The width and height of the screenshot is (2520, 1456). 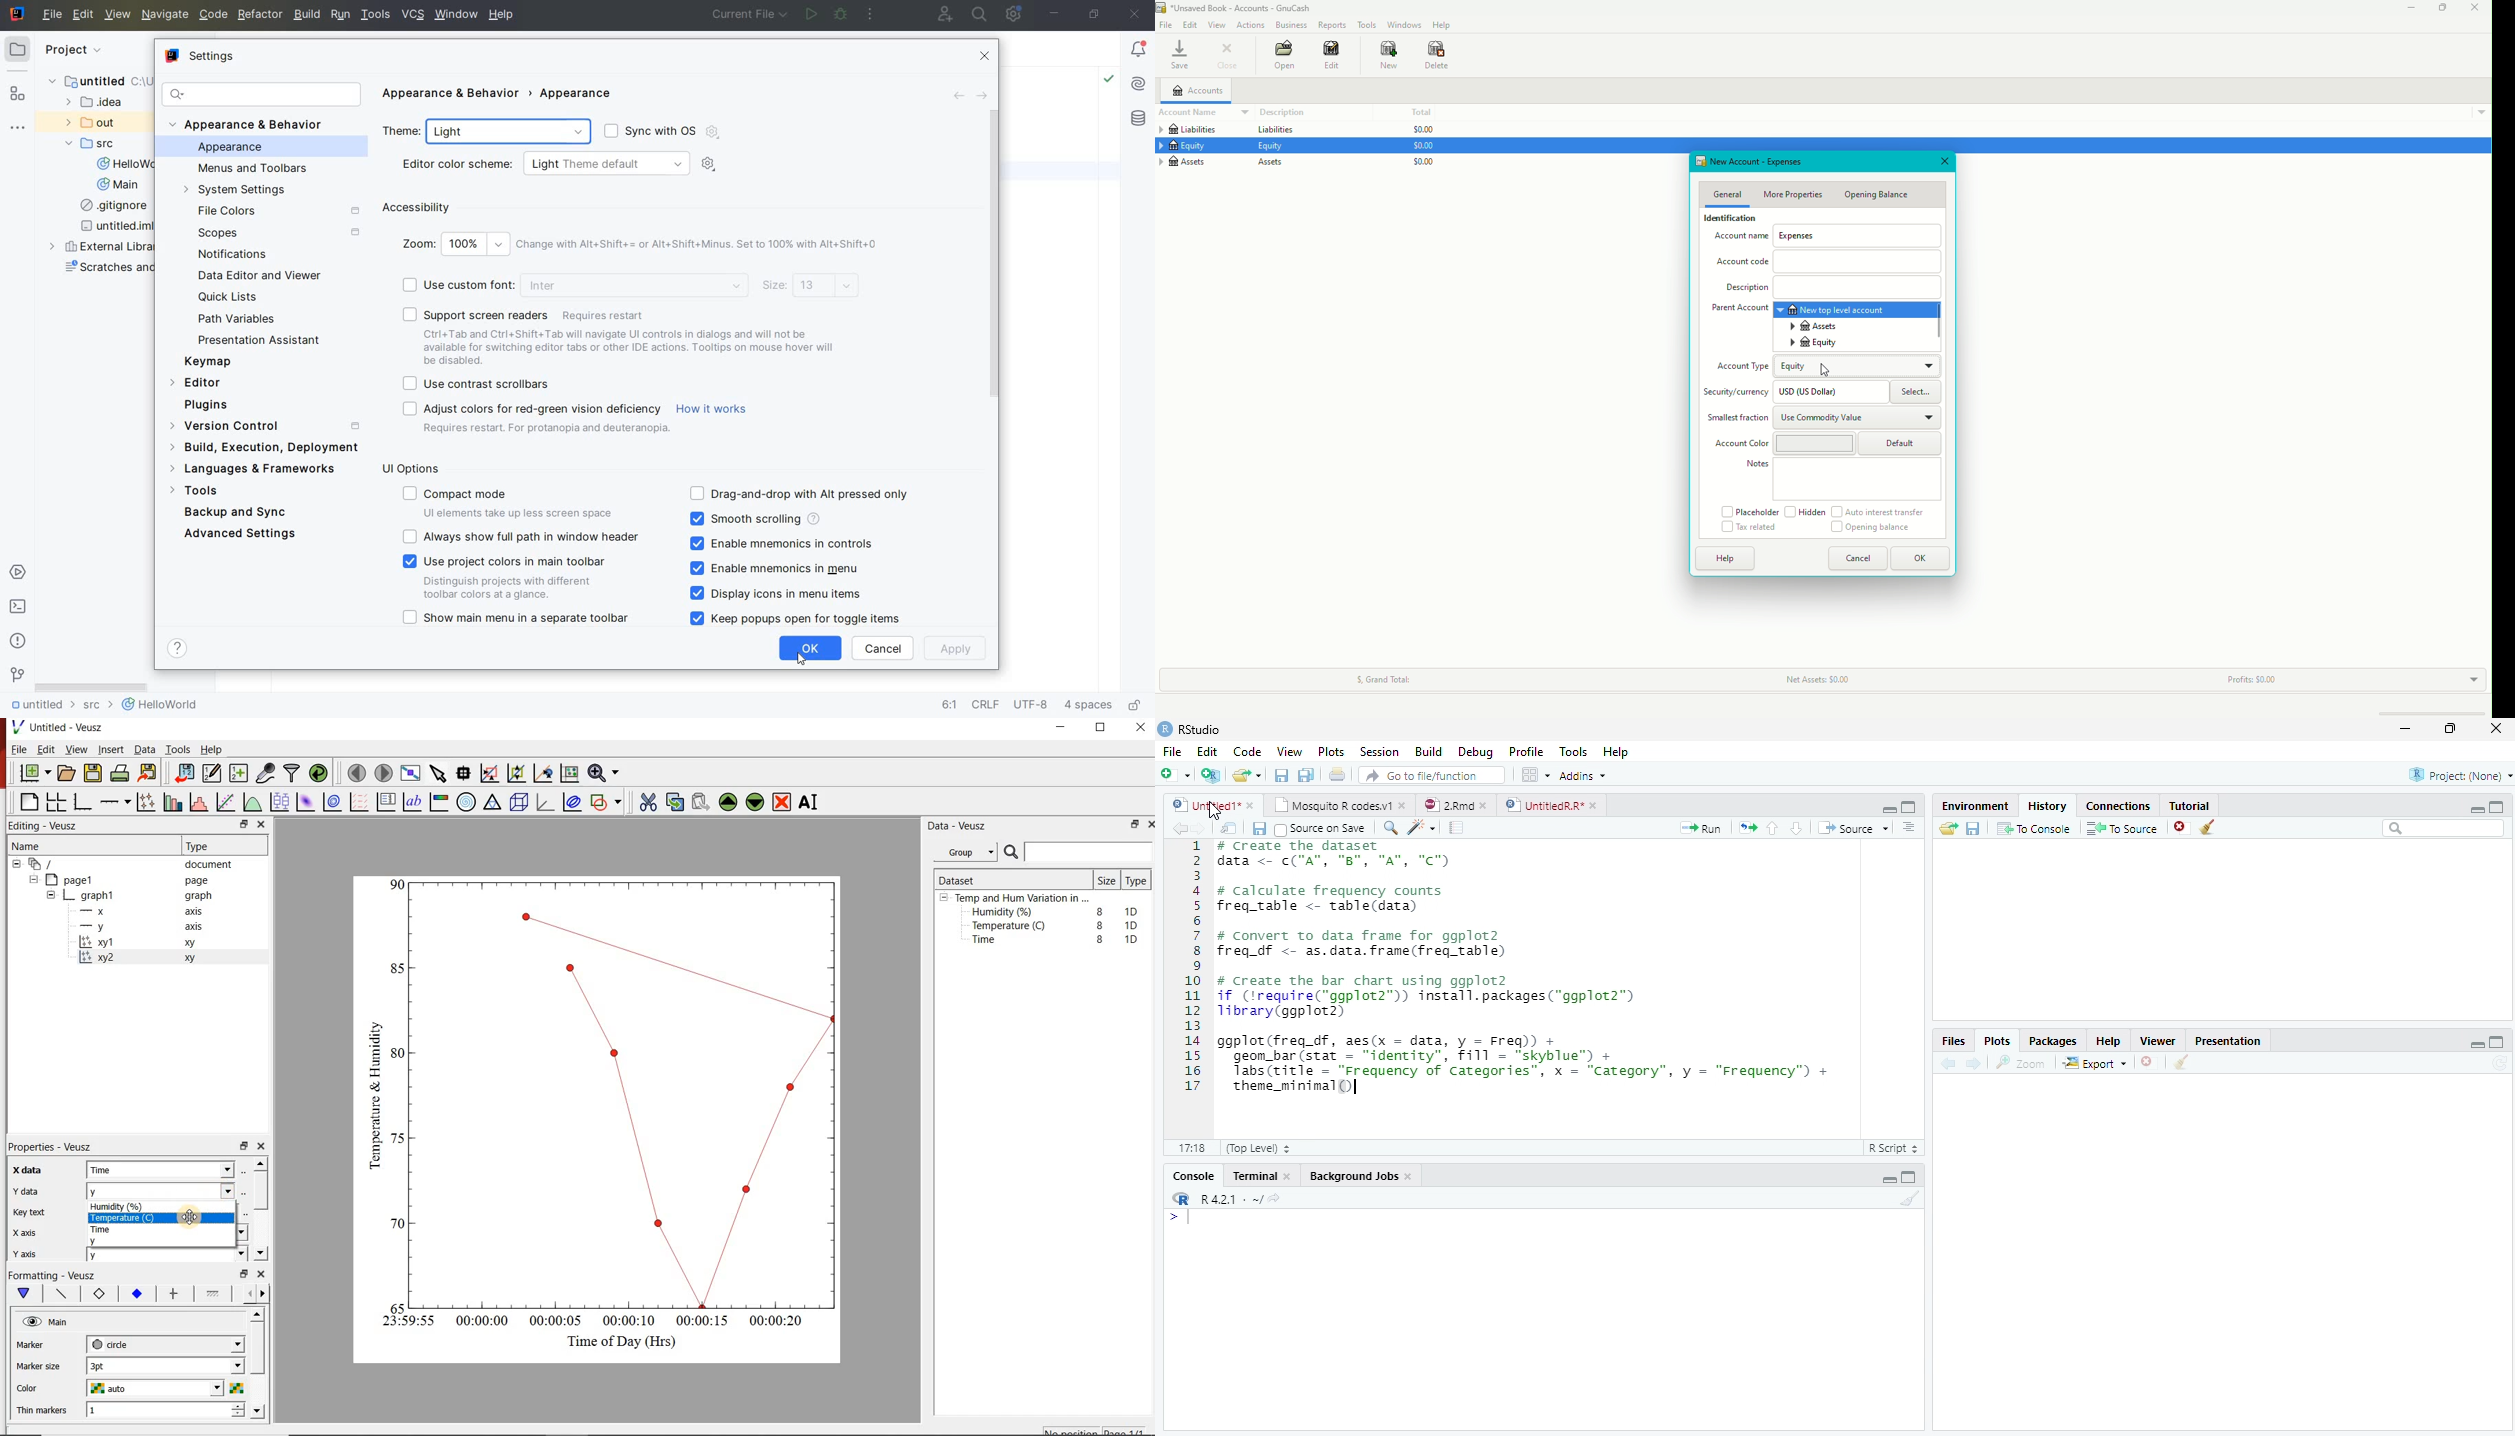 I want to click on y axis, so click(x=34, y=1252).